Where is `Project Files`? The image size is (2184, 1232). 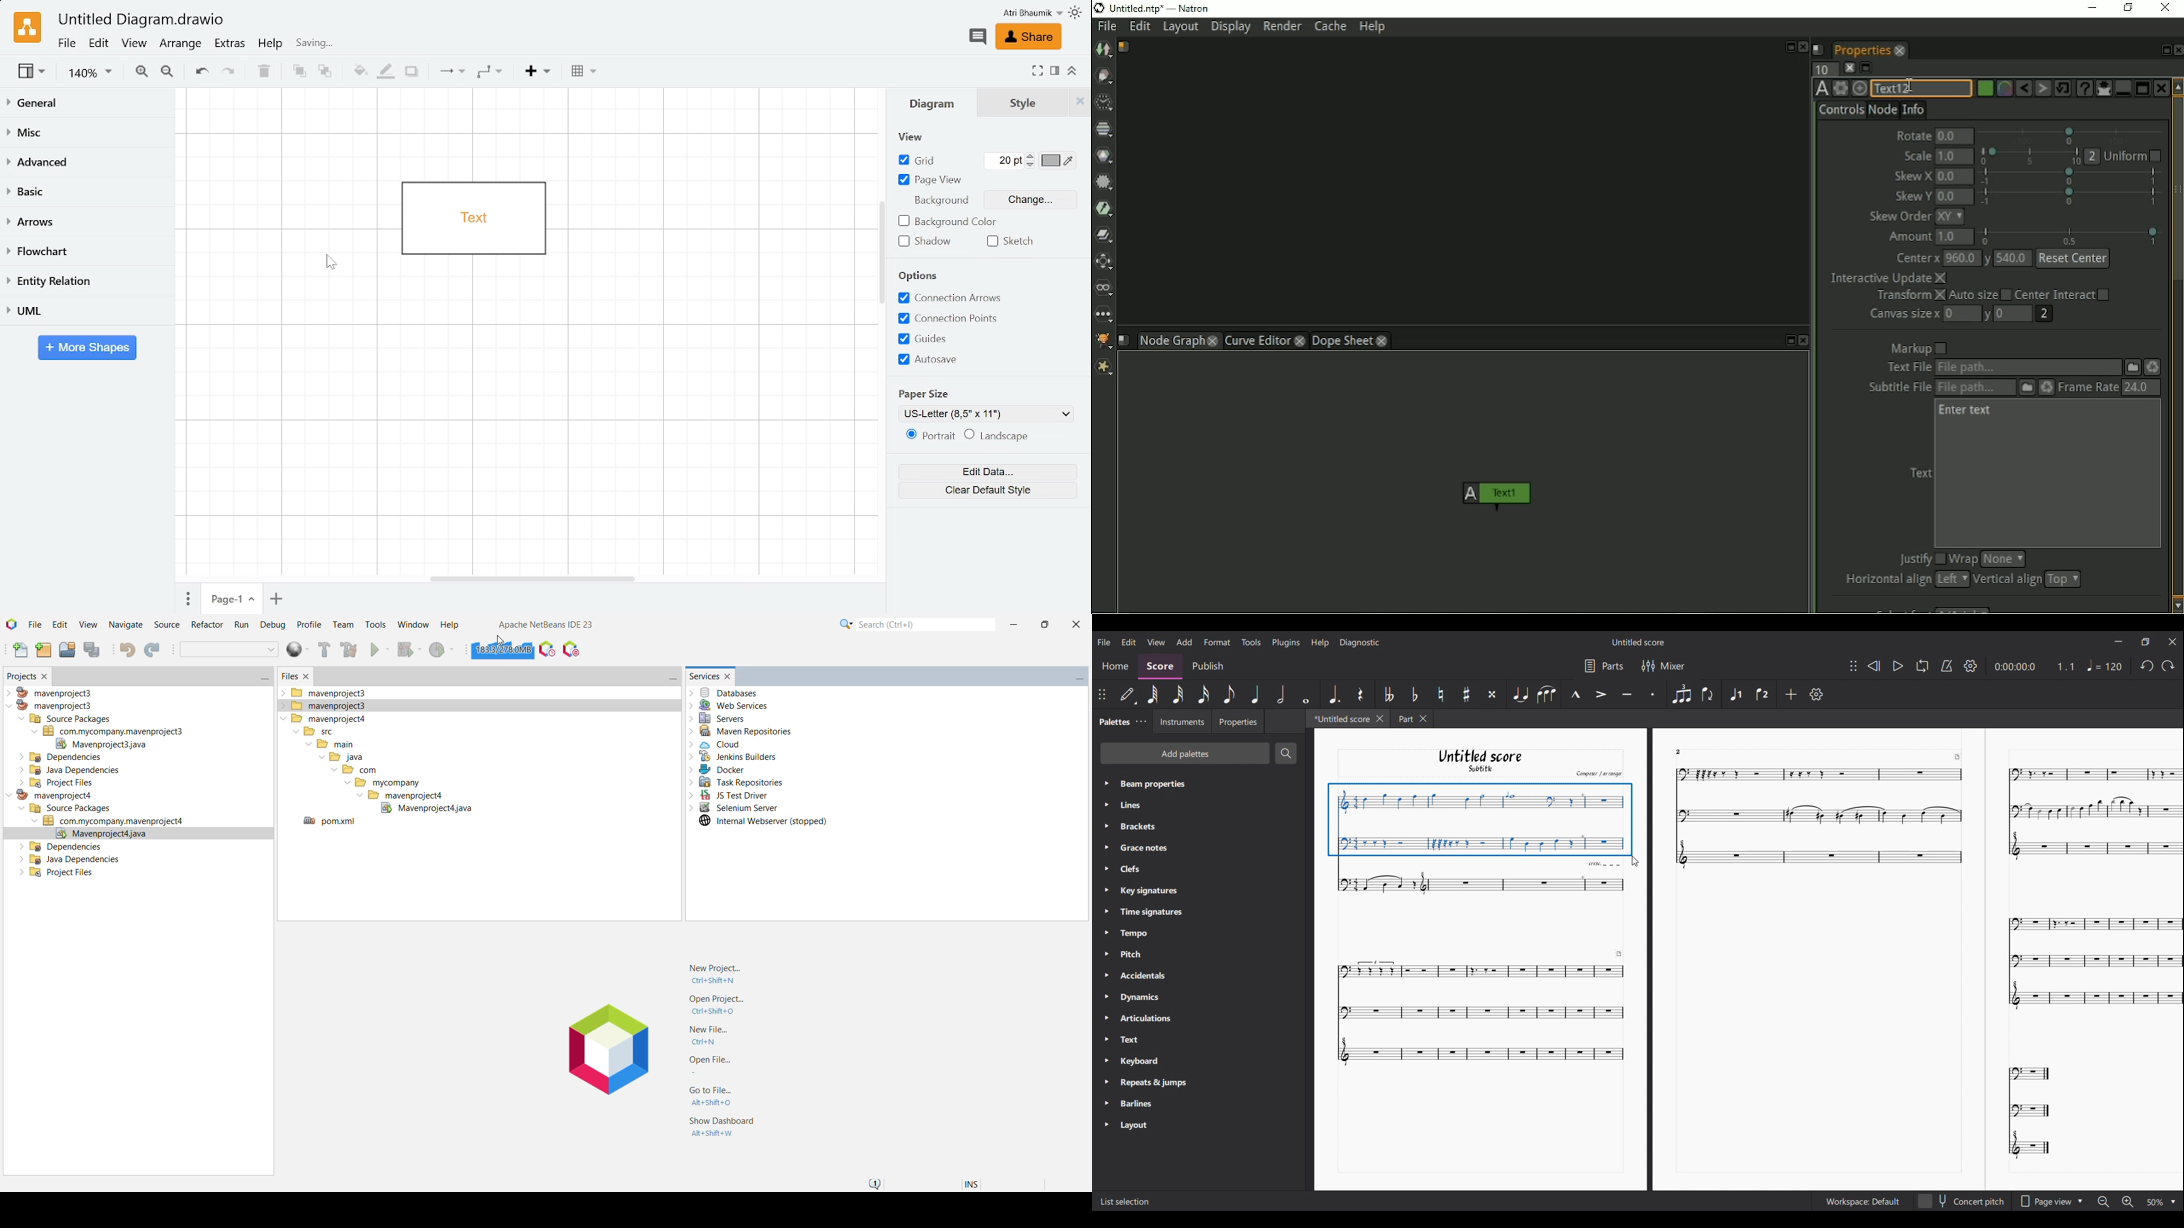
Project Files is located at coordinates (51, 783).